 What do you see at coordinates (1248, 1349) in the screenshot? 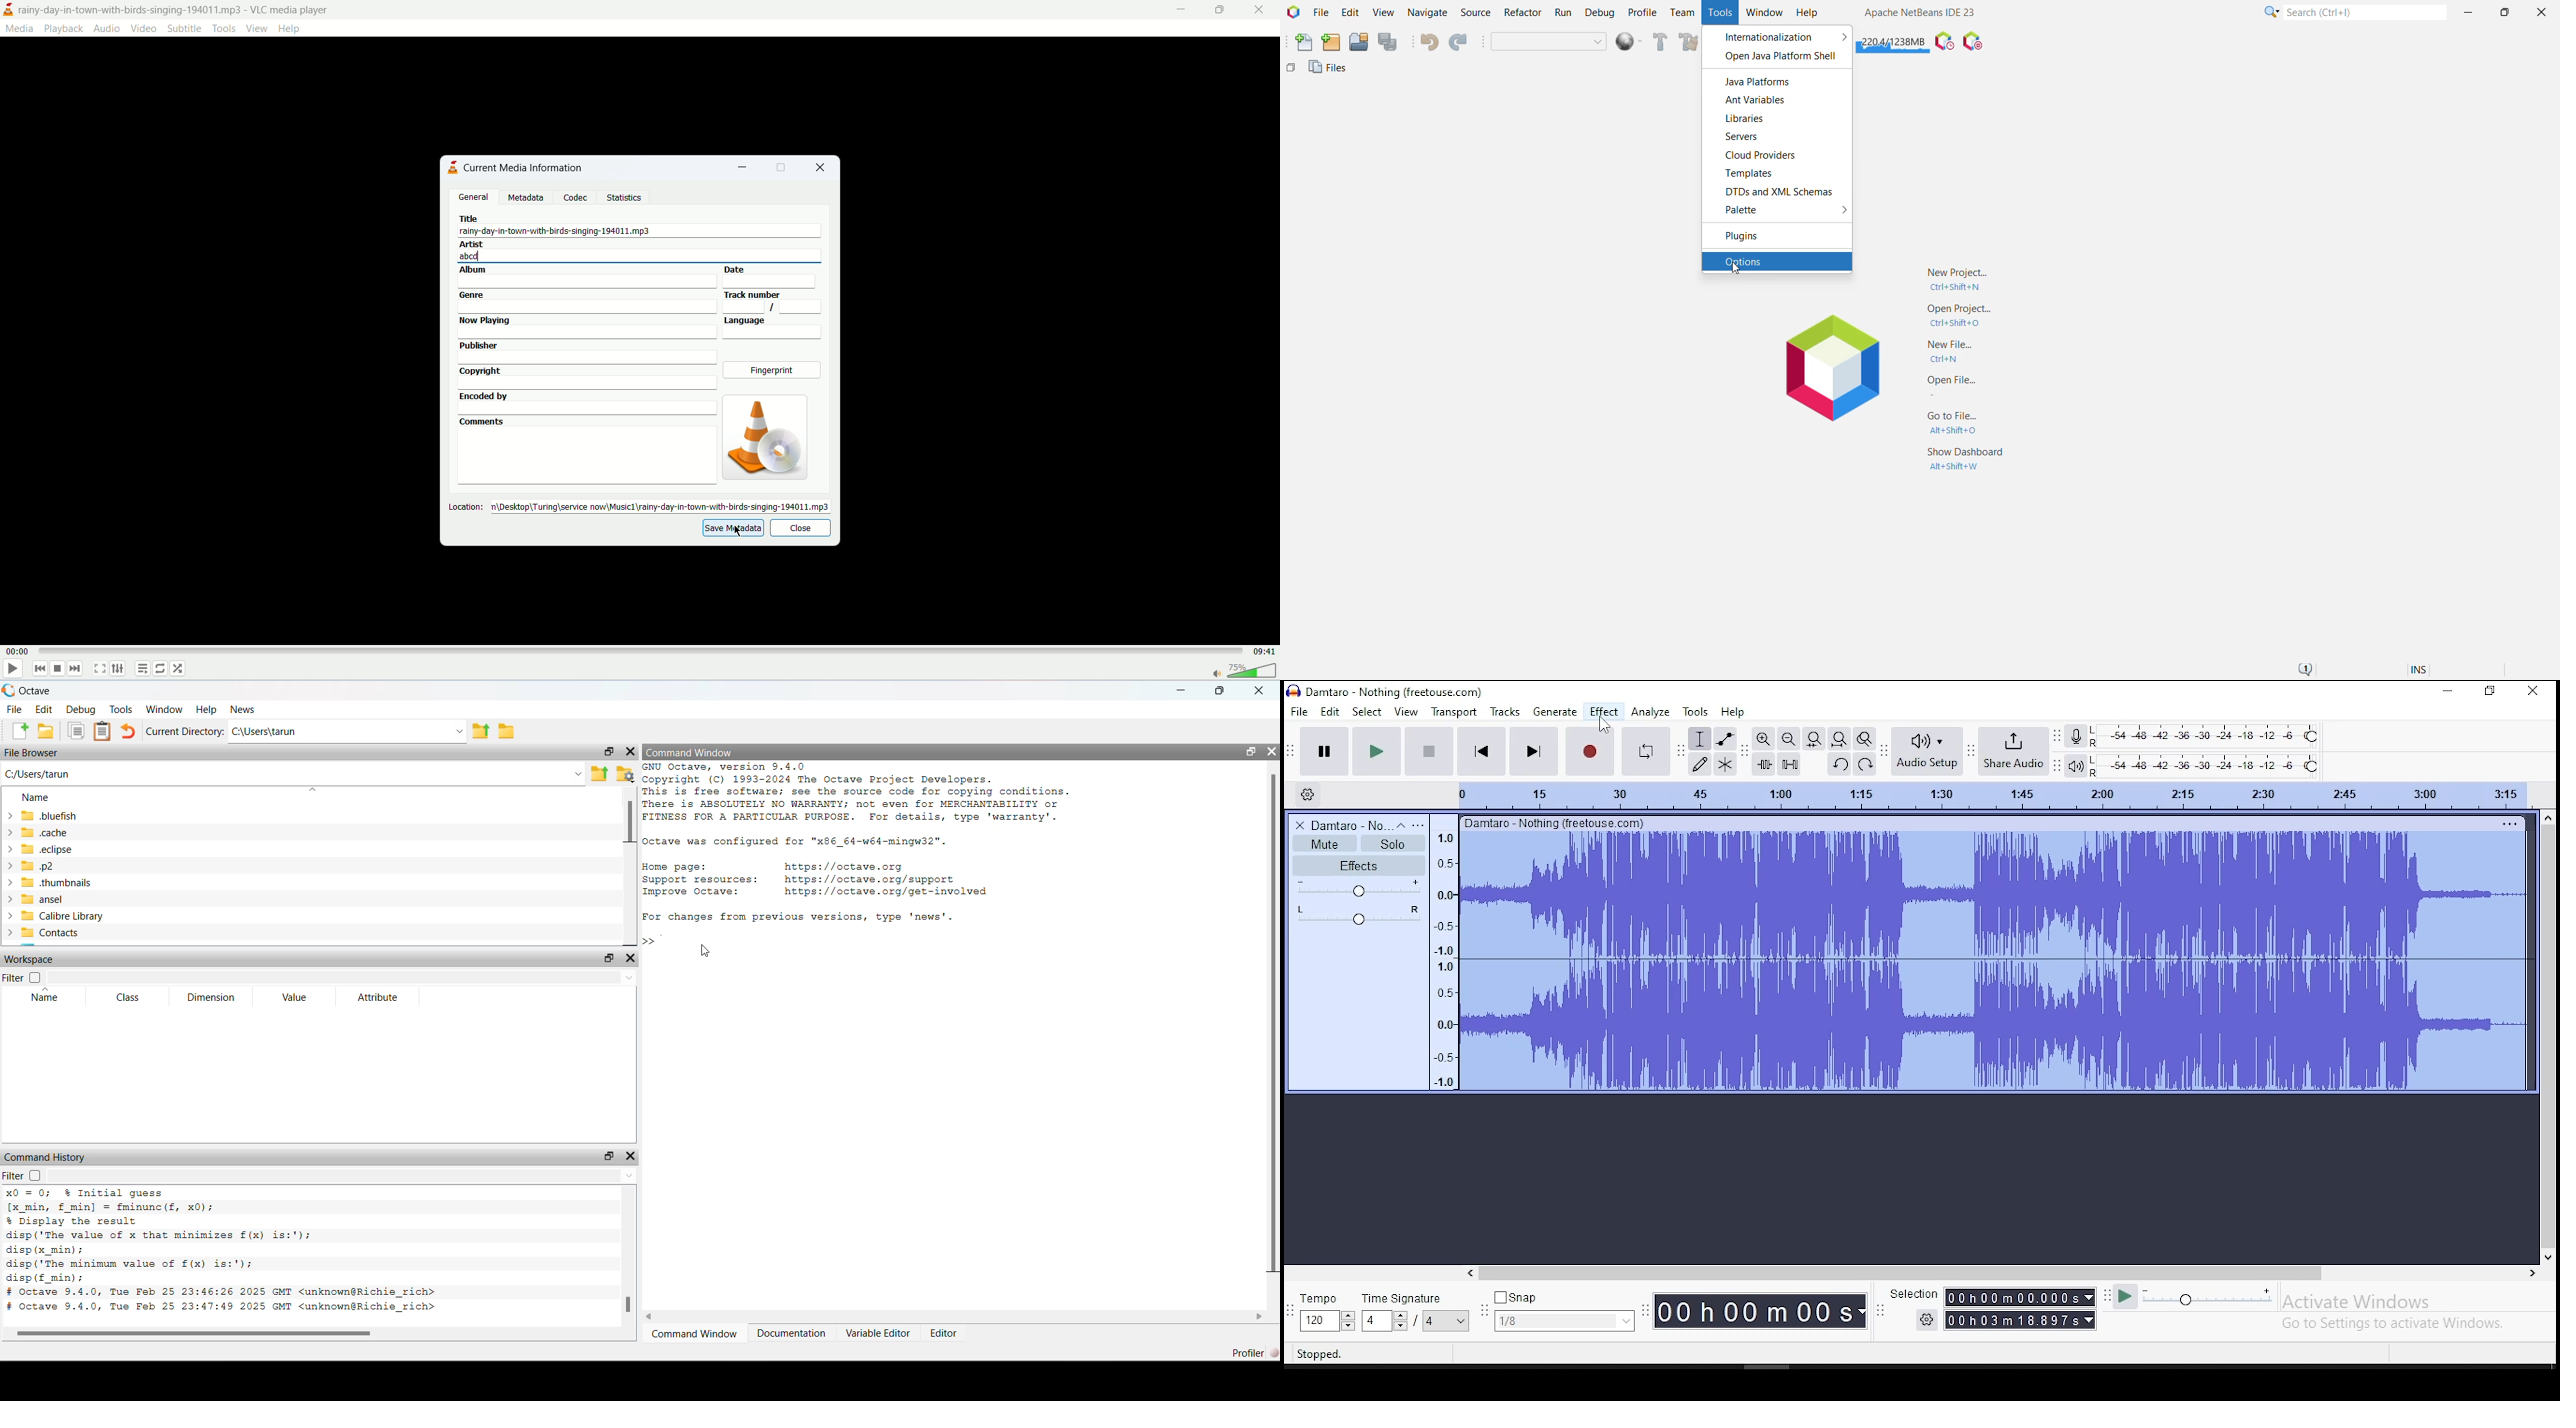
I see `Profiler` at bounding box center [1248, 1349].